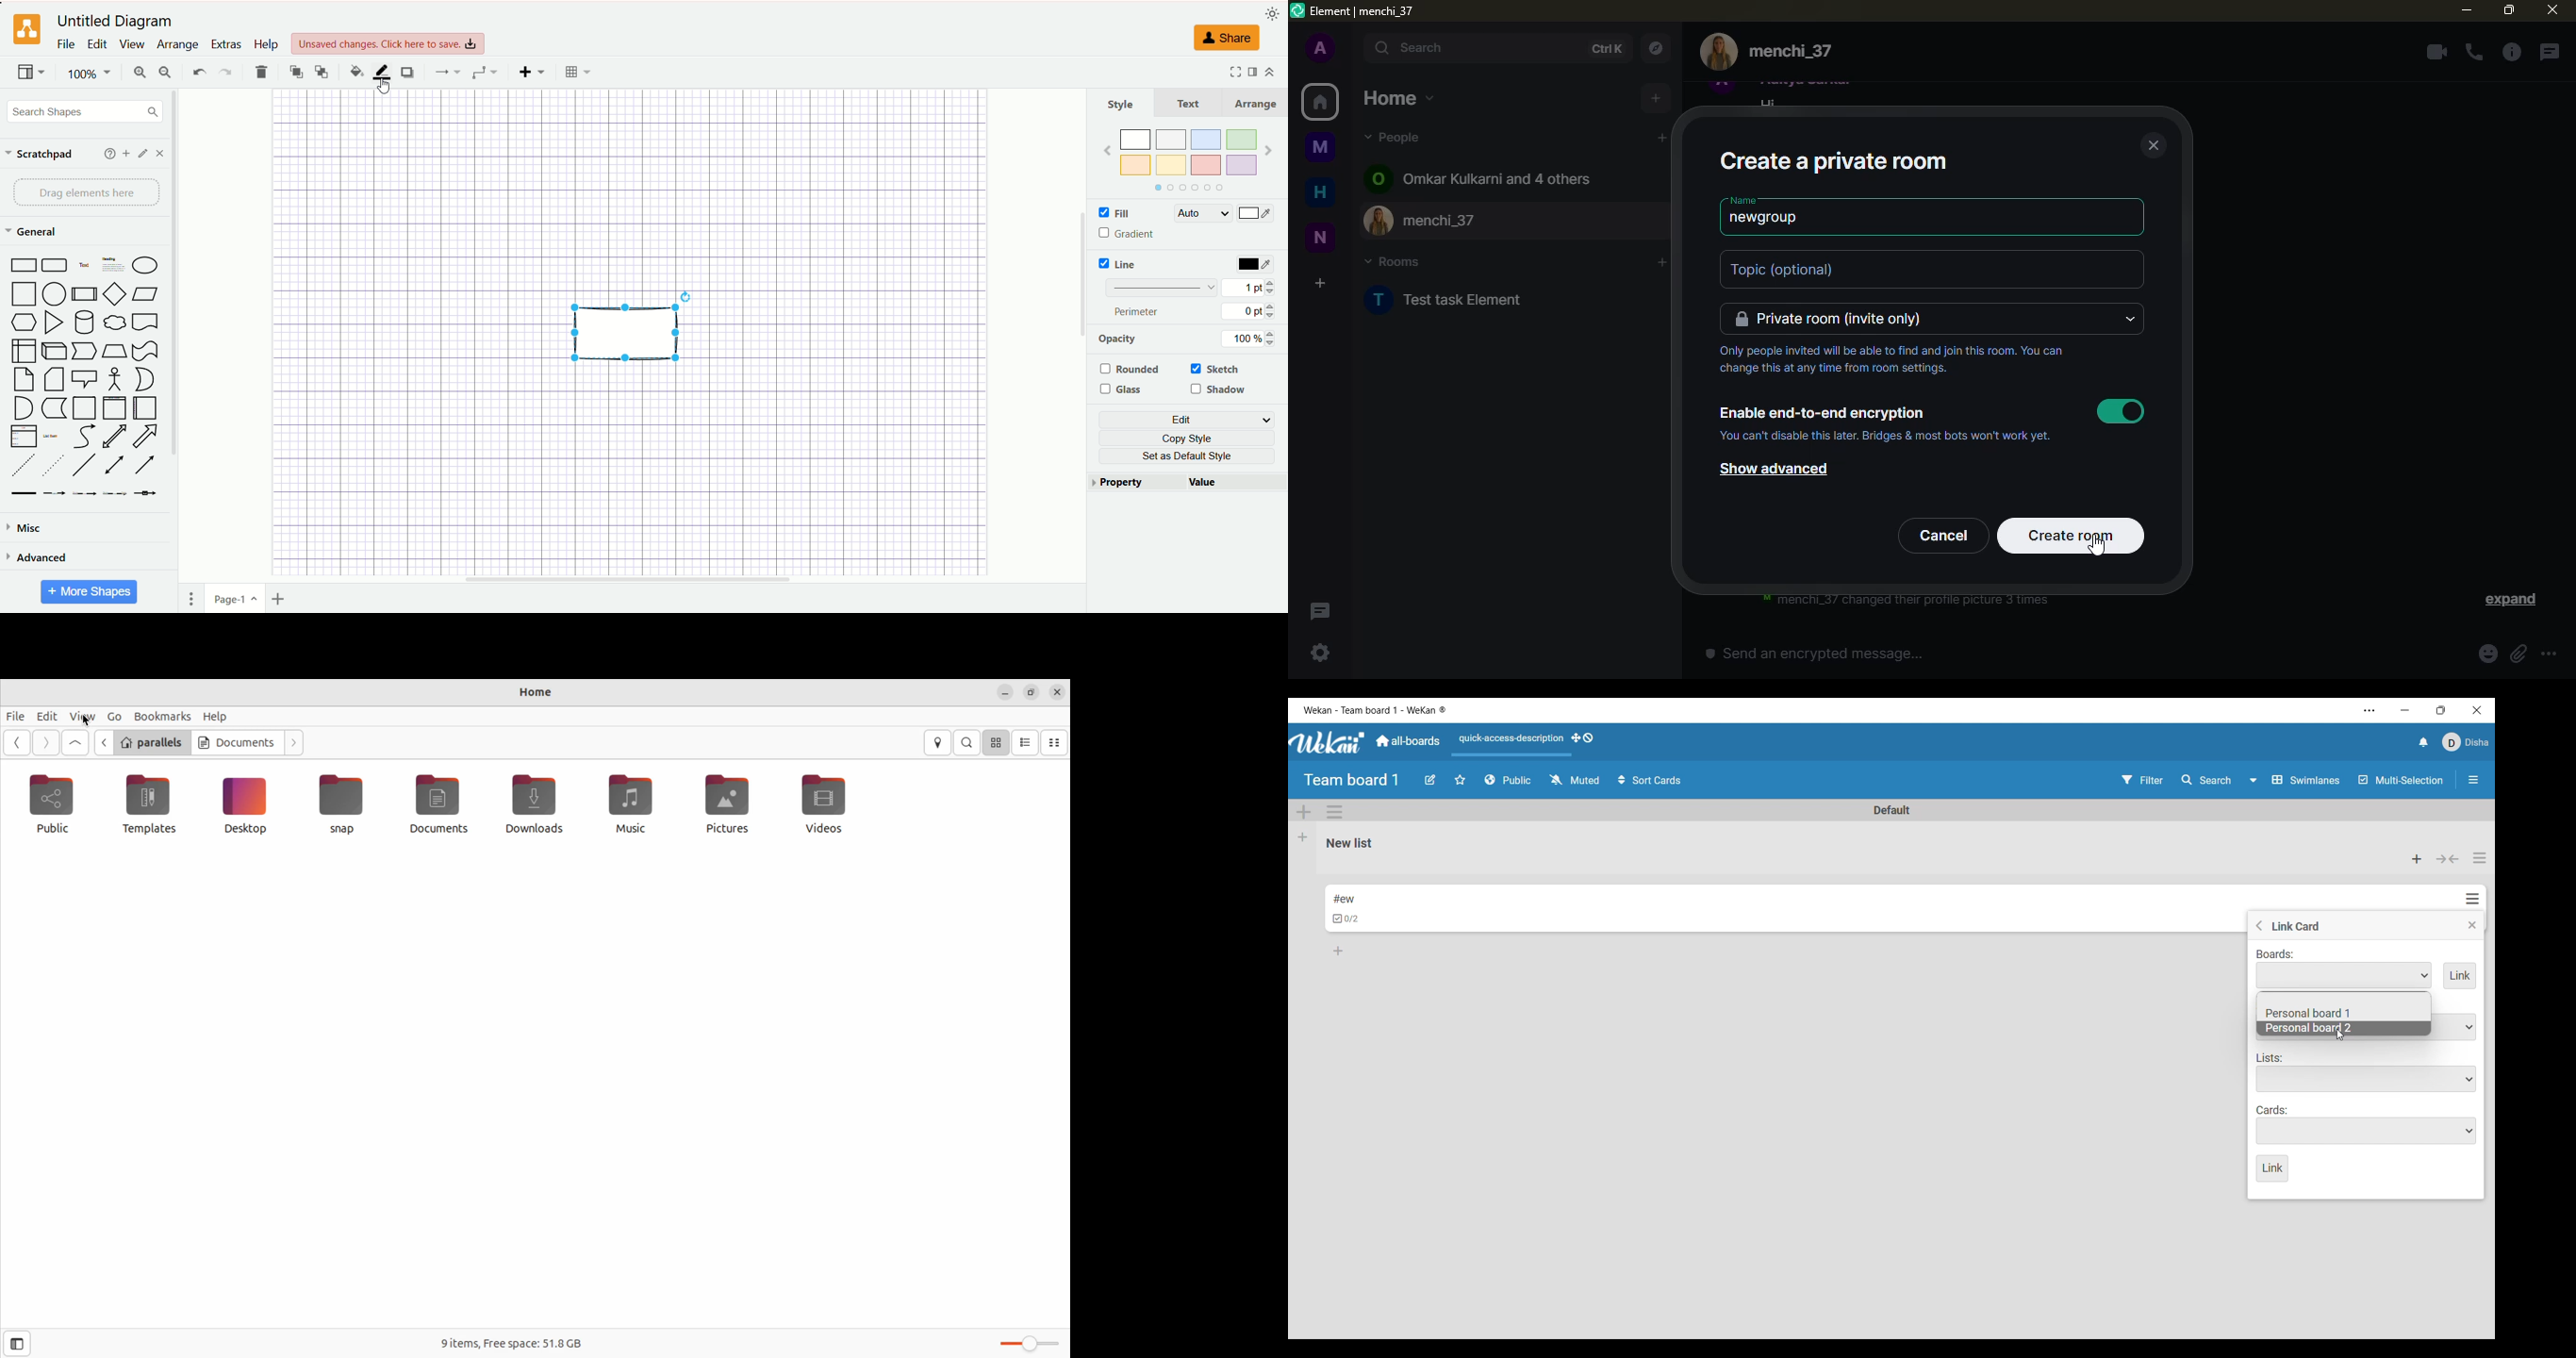 This screenshot has width=2576, height=1372. What do you see at coordinates (1303, 837) in the screenshot?
I see `Add list` at bounding box center [1303, 837].